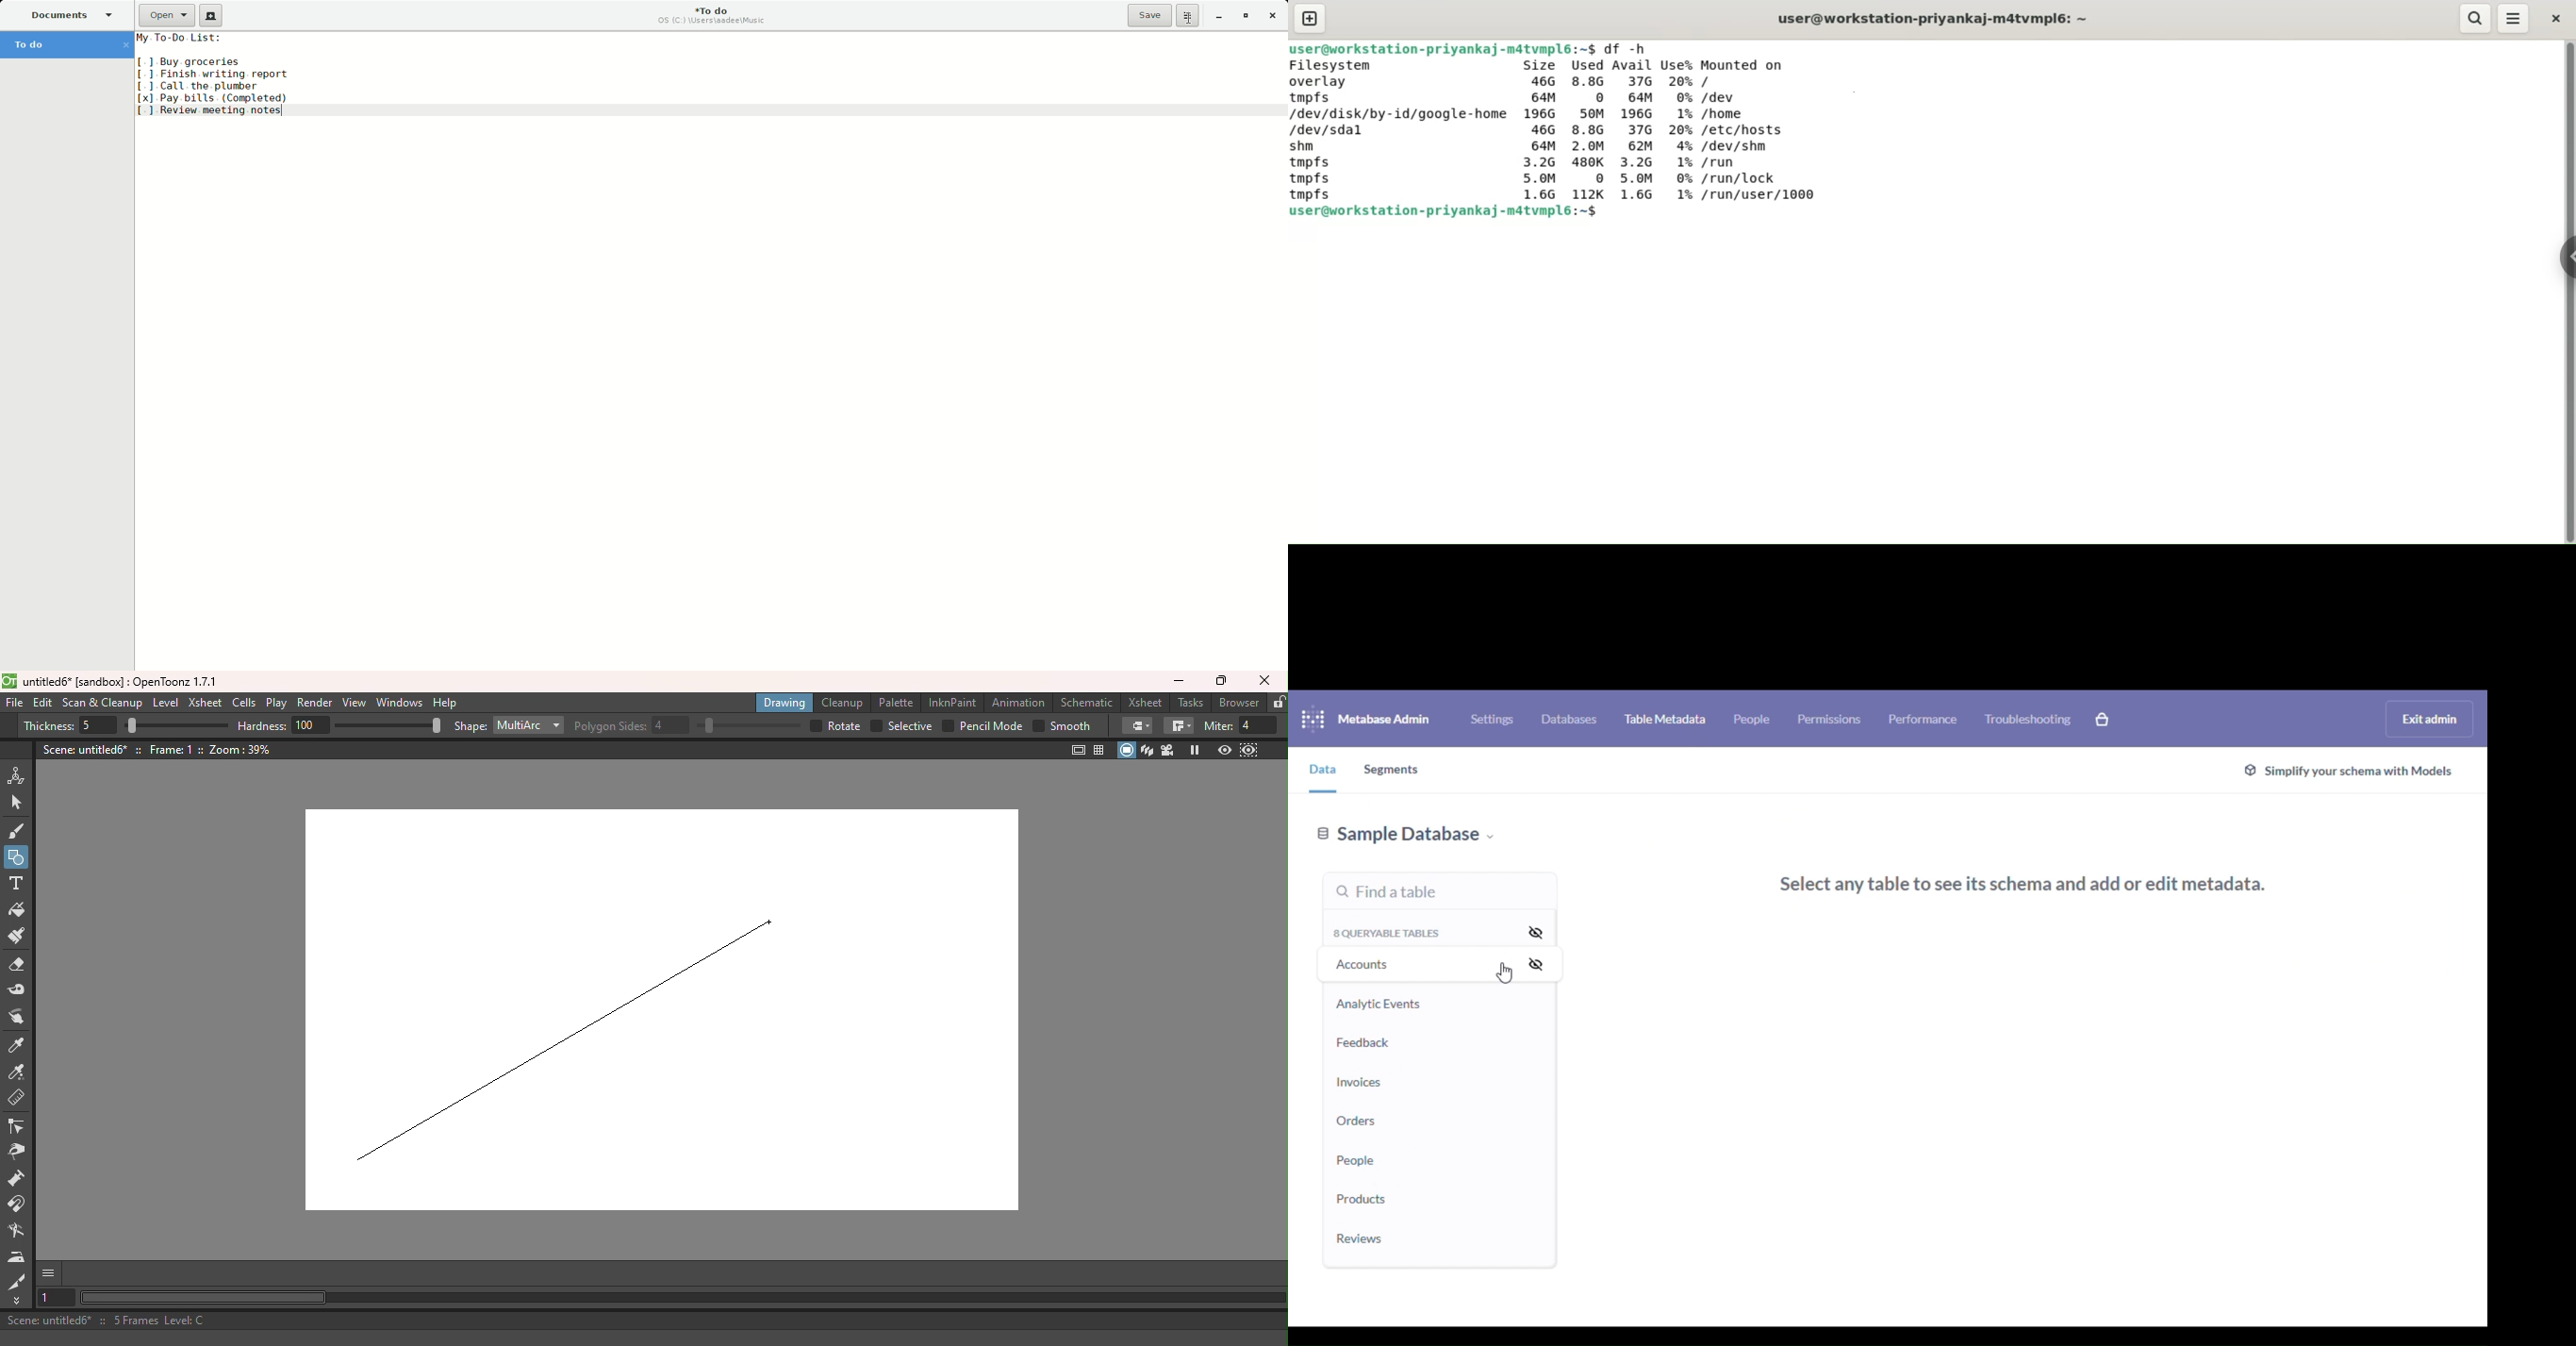 Image resolution: width=2576 pixels, height=1372 pixels. What do you see at coordinates (18, 937) in the screenshot?
I see `Paint brush` at bounding box center [18, 937].